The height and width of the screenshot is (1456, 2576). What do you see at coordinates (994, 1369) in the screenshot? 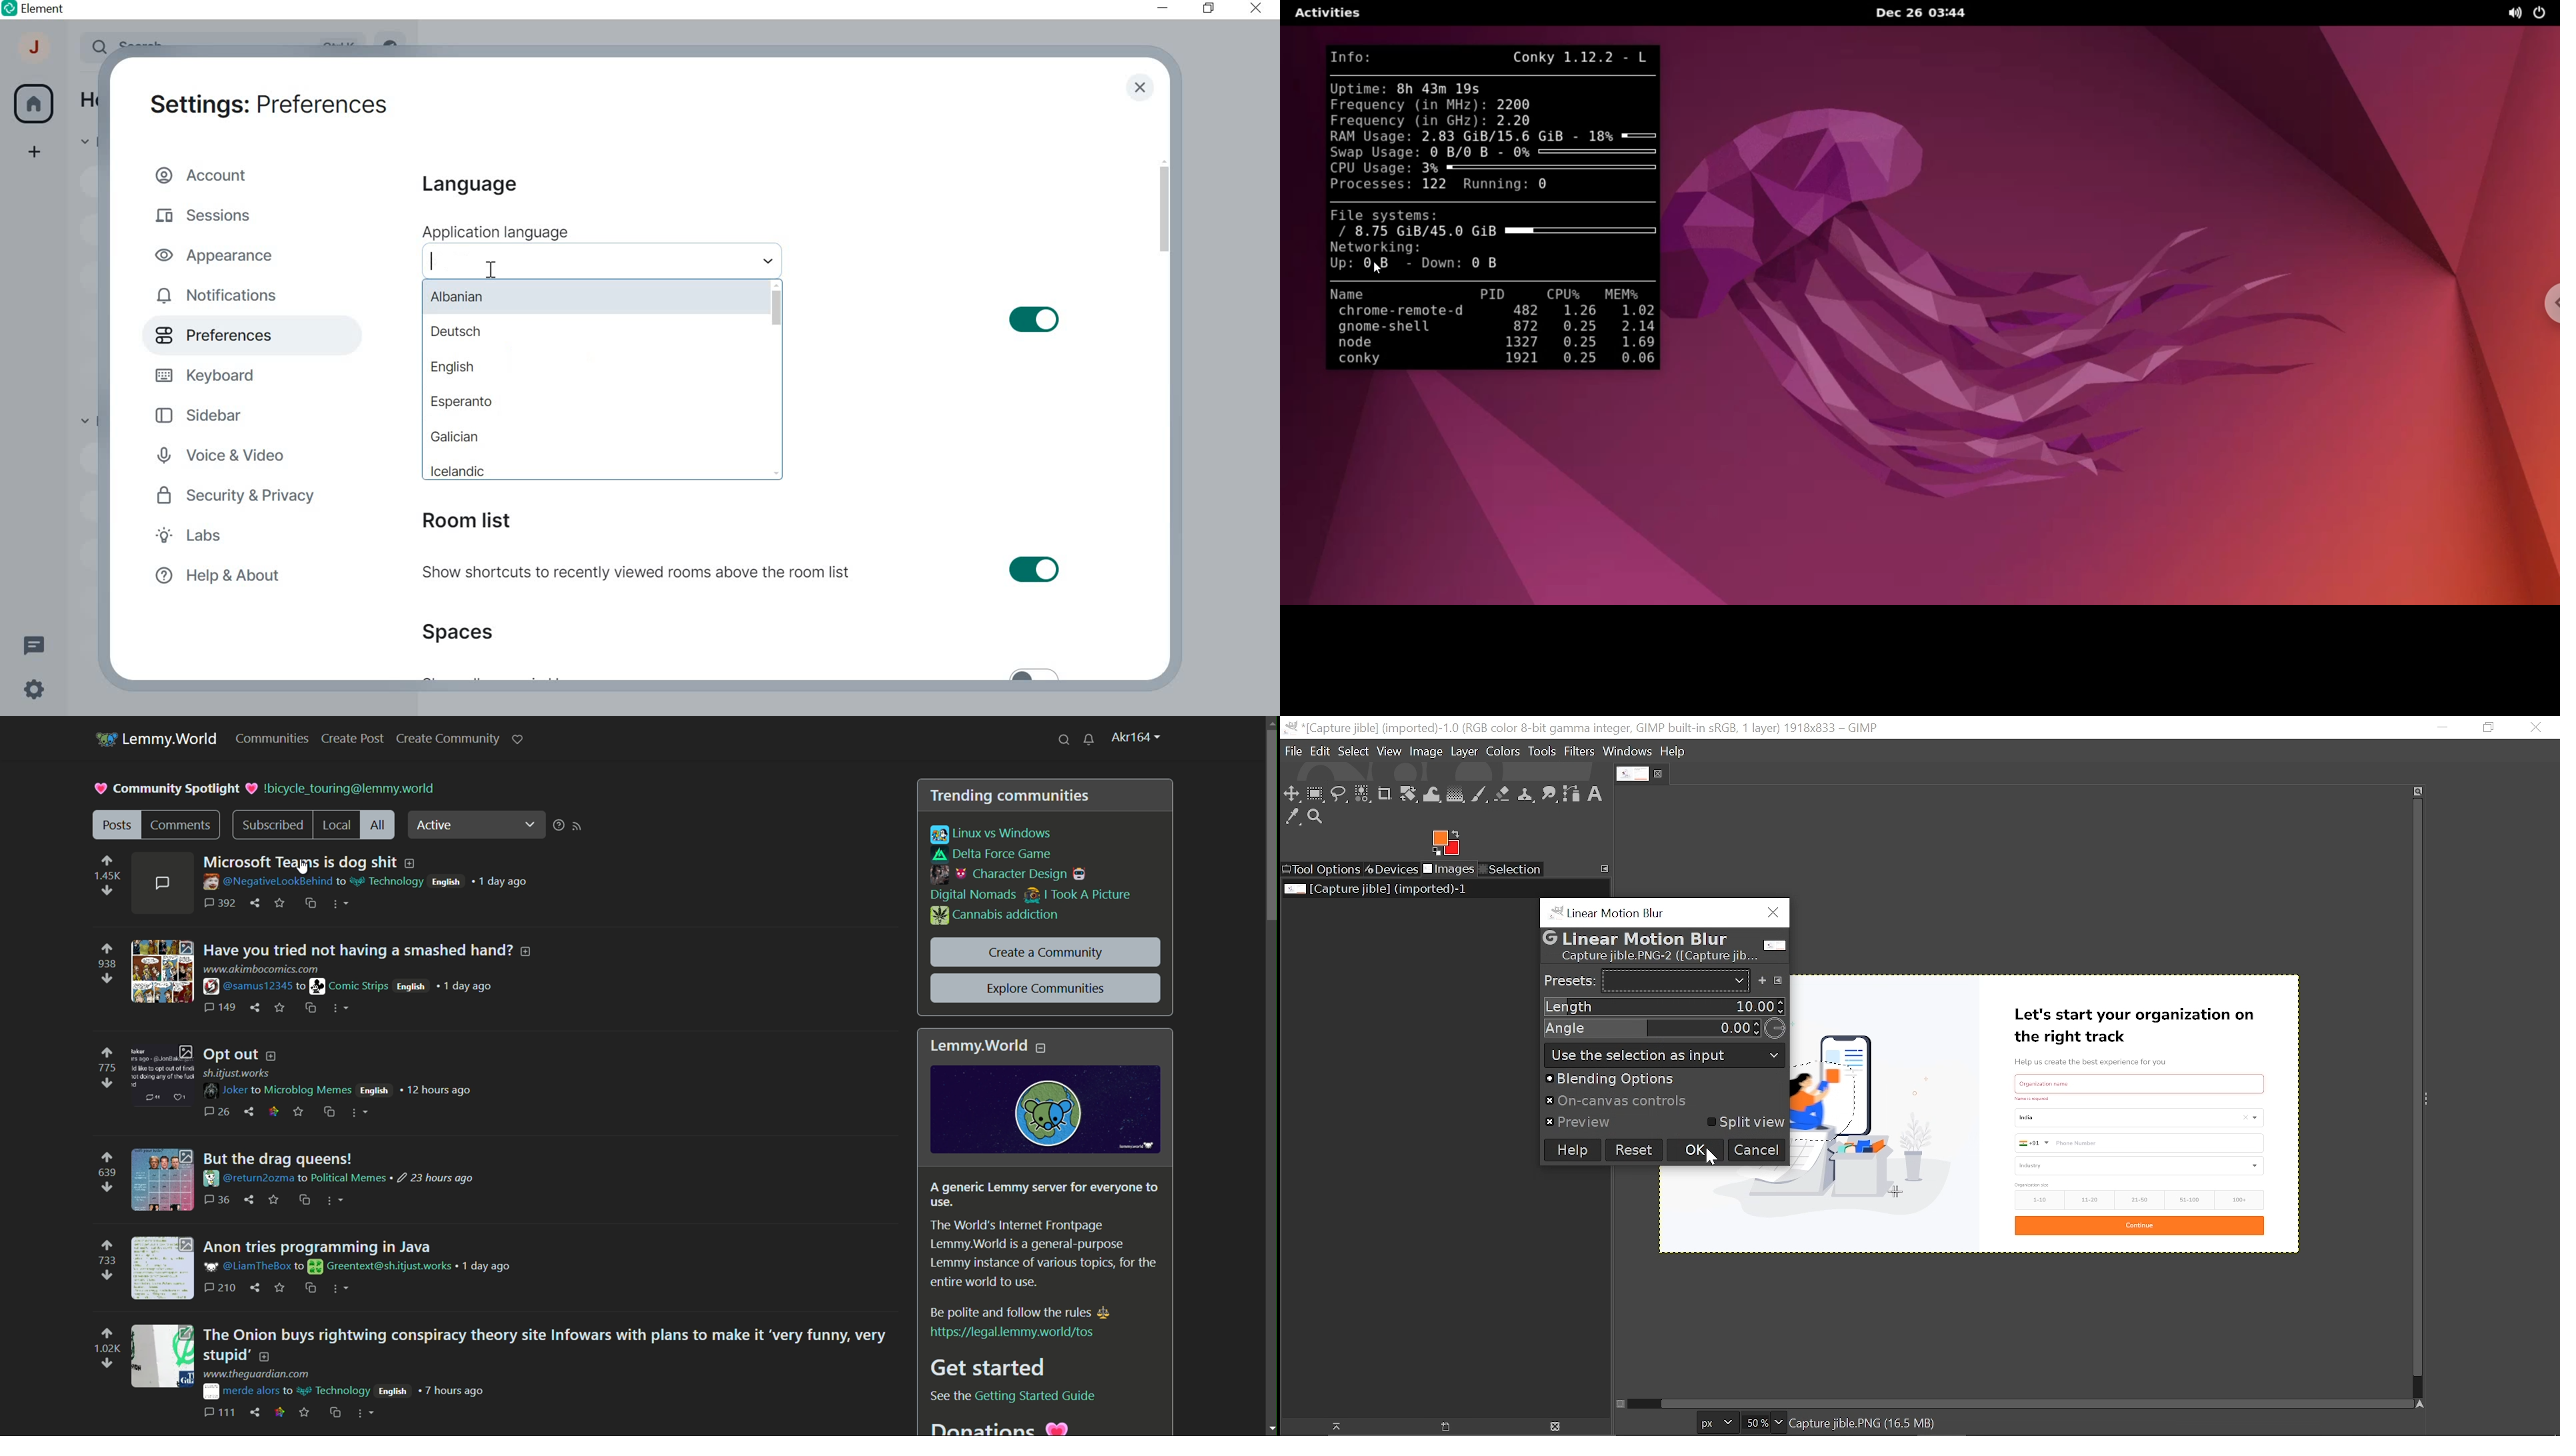
I see `get started` at bounding box center [994, 1369].